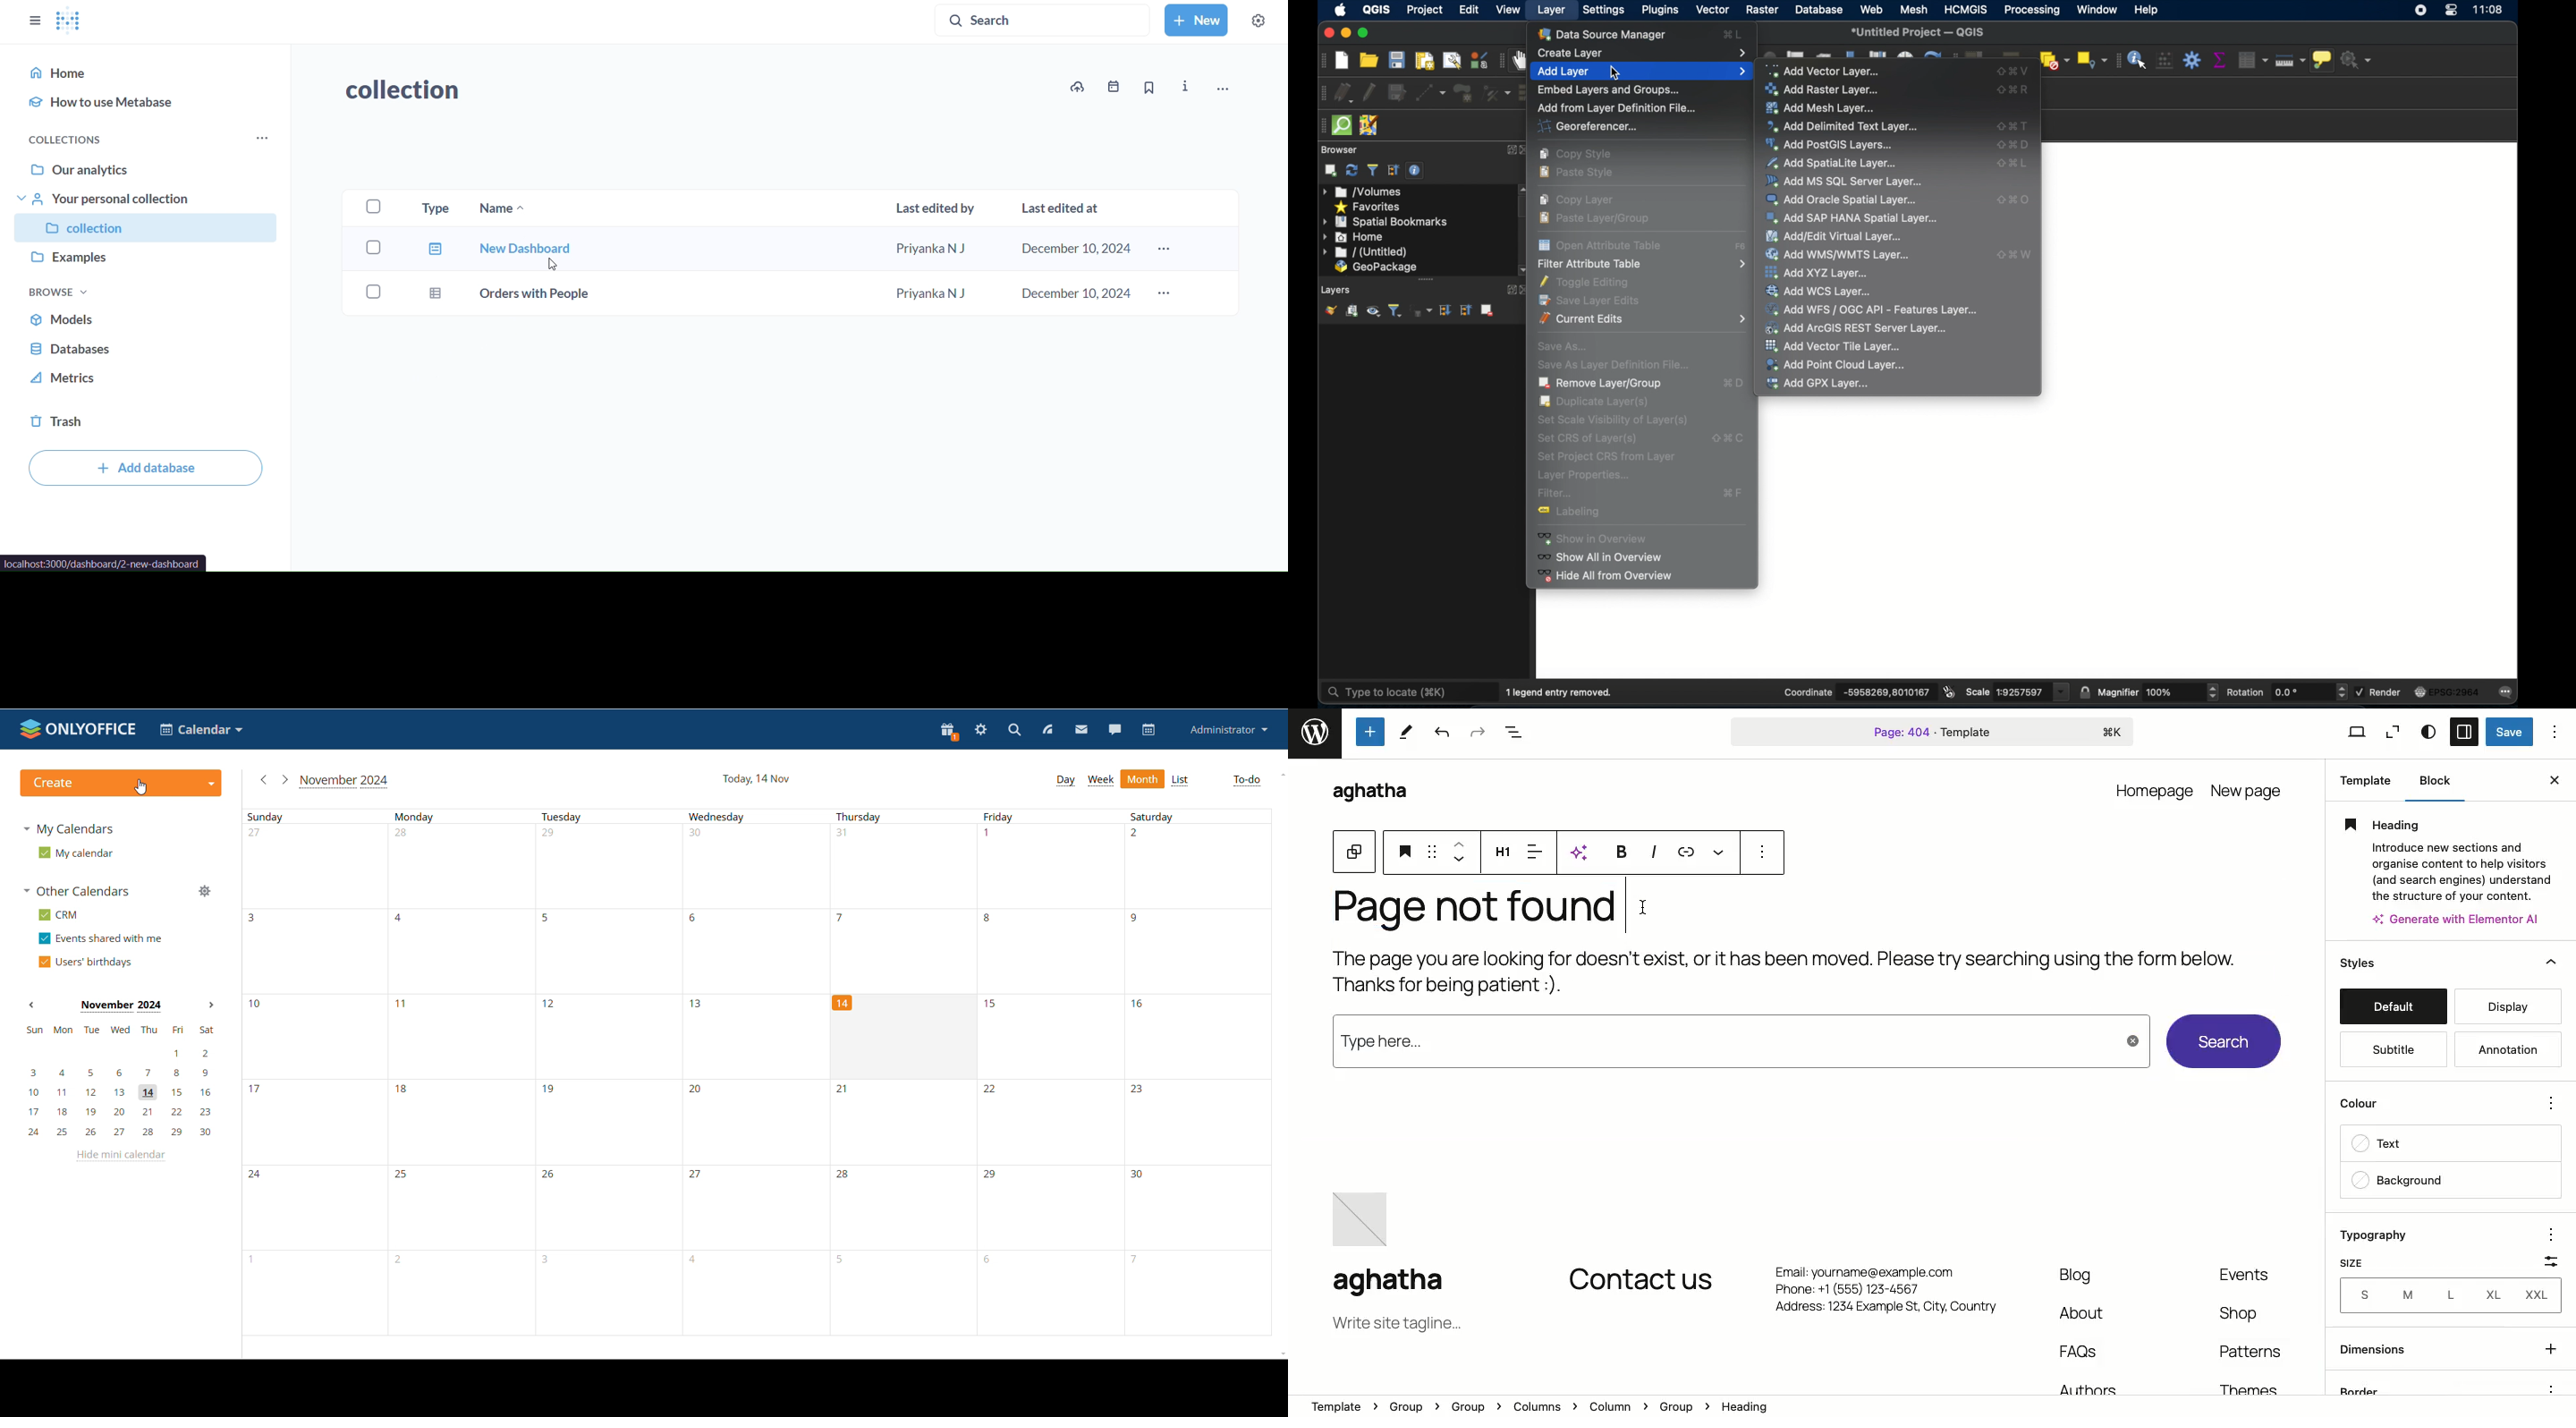  Describe the element at coordinates (2014, 126) in the screenshot. I see `add delimited text layer` at that location.